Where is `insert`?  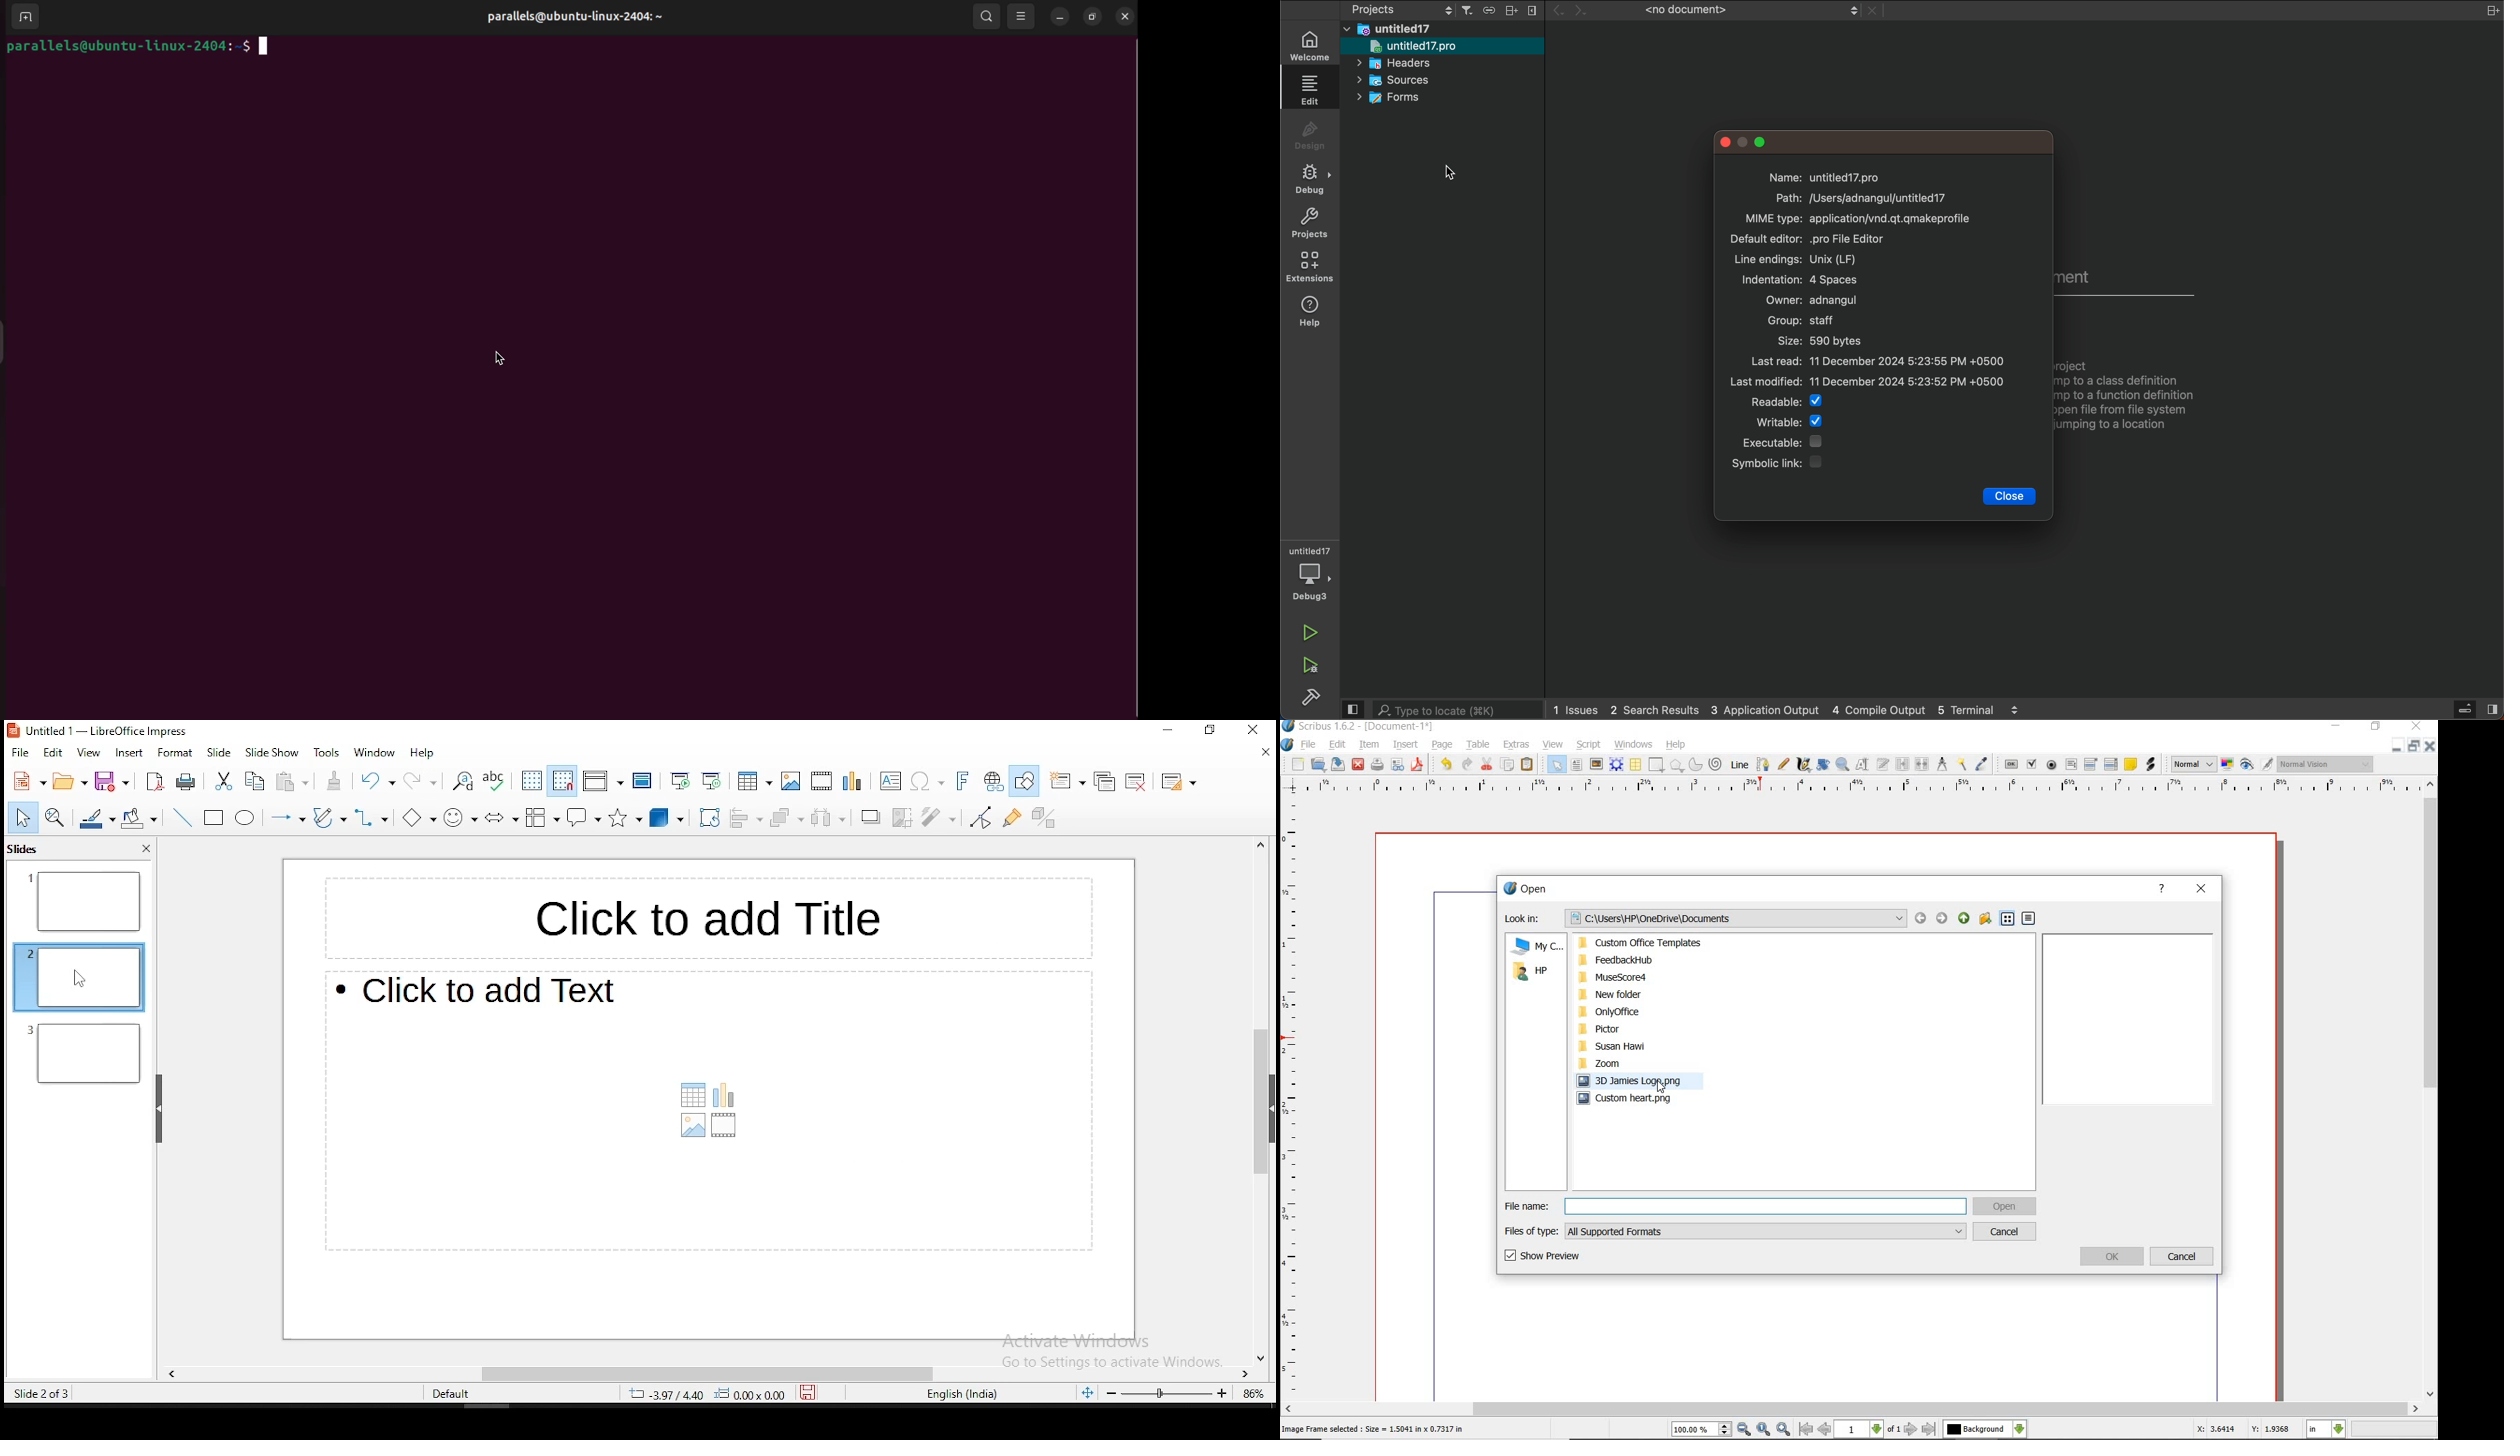
insert is located at coordinates (1404, 746).